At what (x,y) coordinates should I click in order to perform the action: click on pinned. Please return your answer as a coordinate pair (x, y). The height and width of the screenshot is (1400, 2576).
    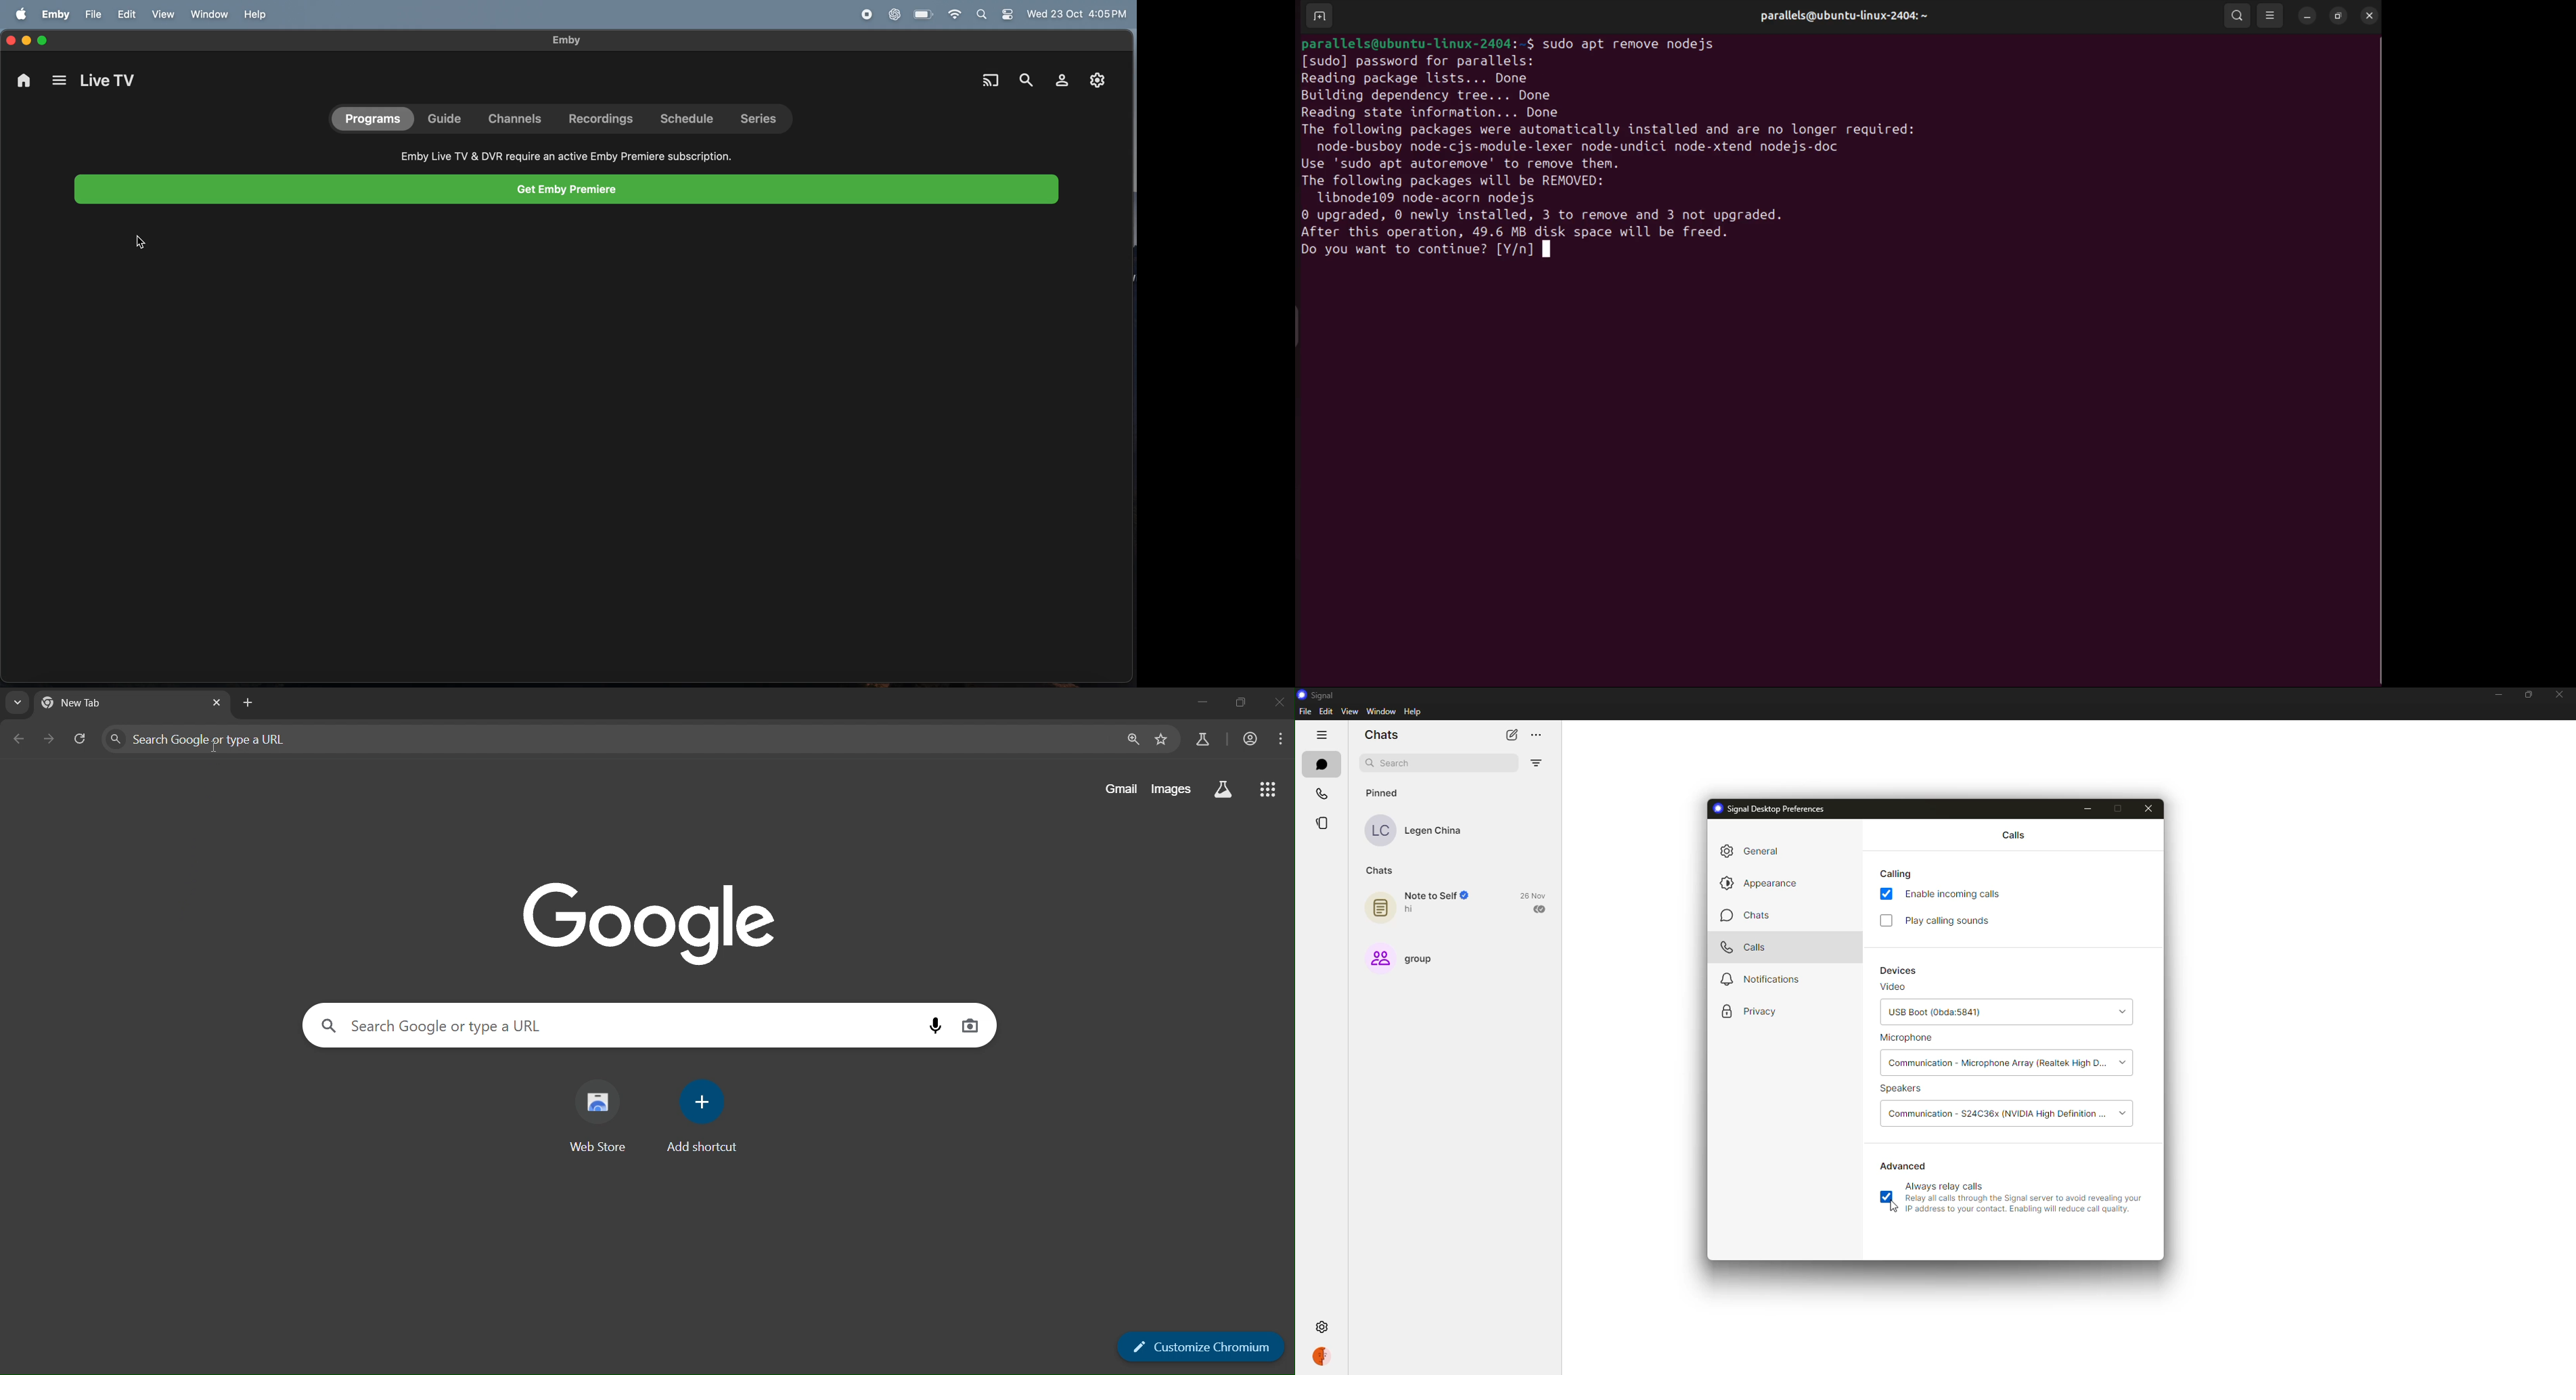
    Looking at the image, I should click on (1384, 793).